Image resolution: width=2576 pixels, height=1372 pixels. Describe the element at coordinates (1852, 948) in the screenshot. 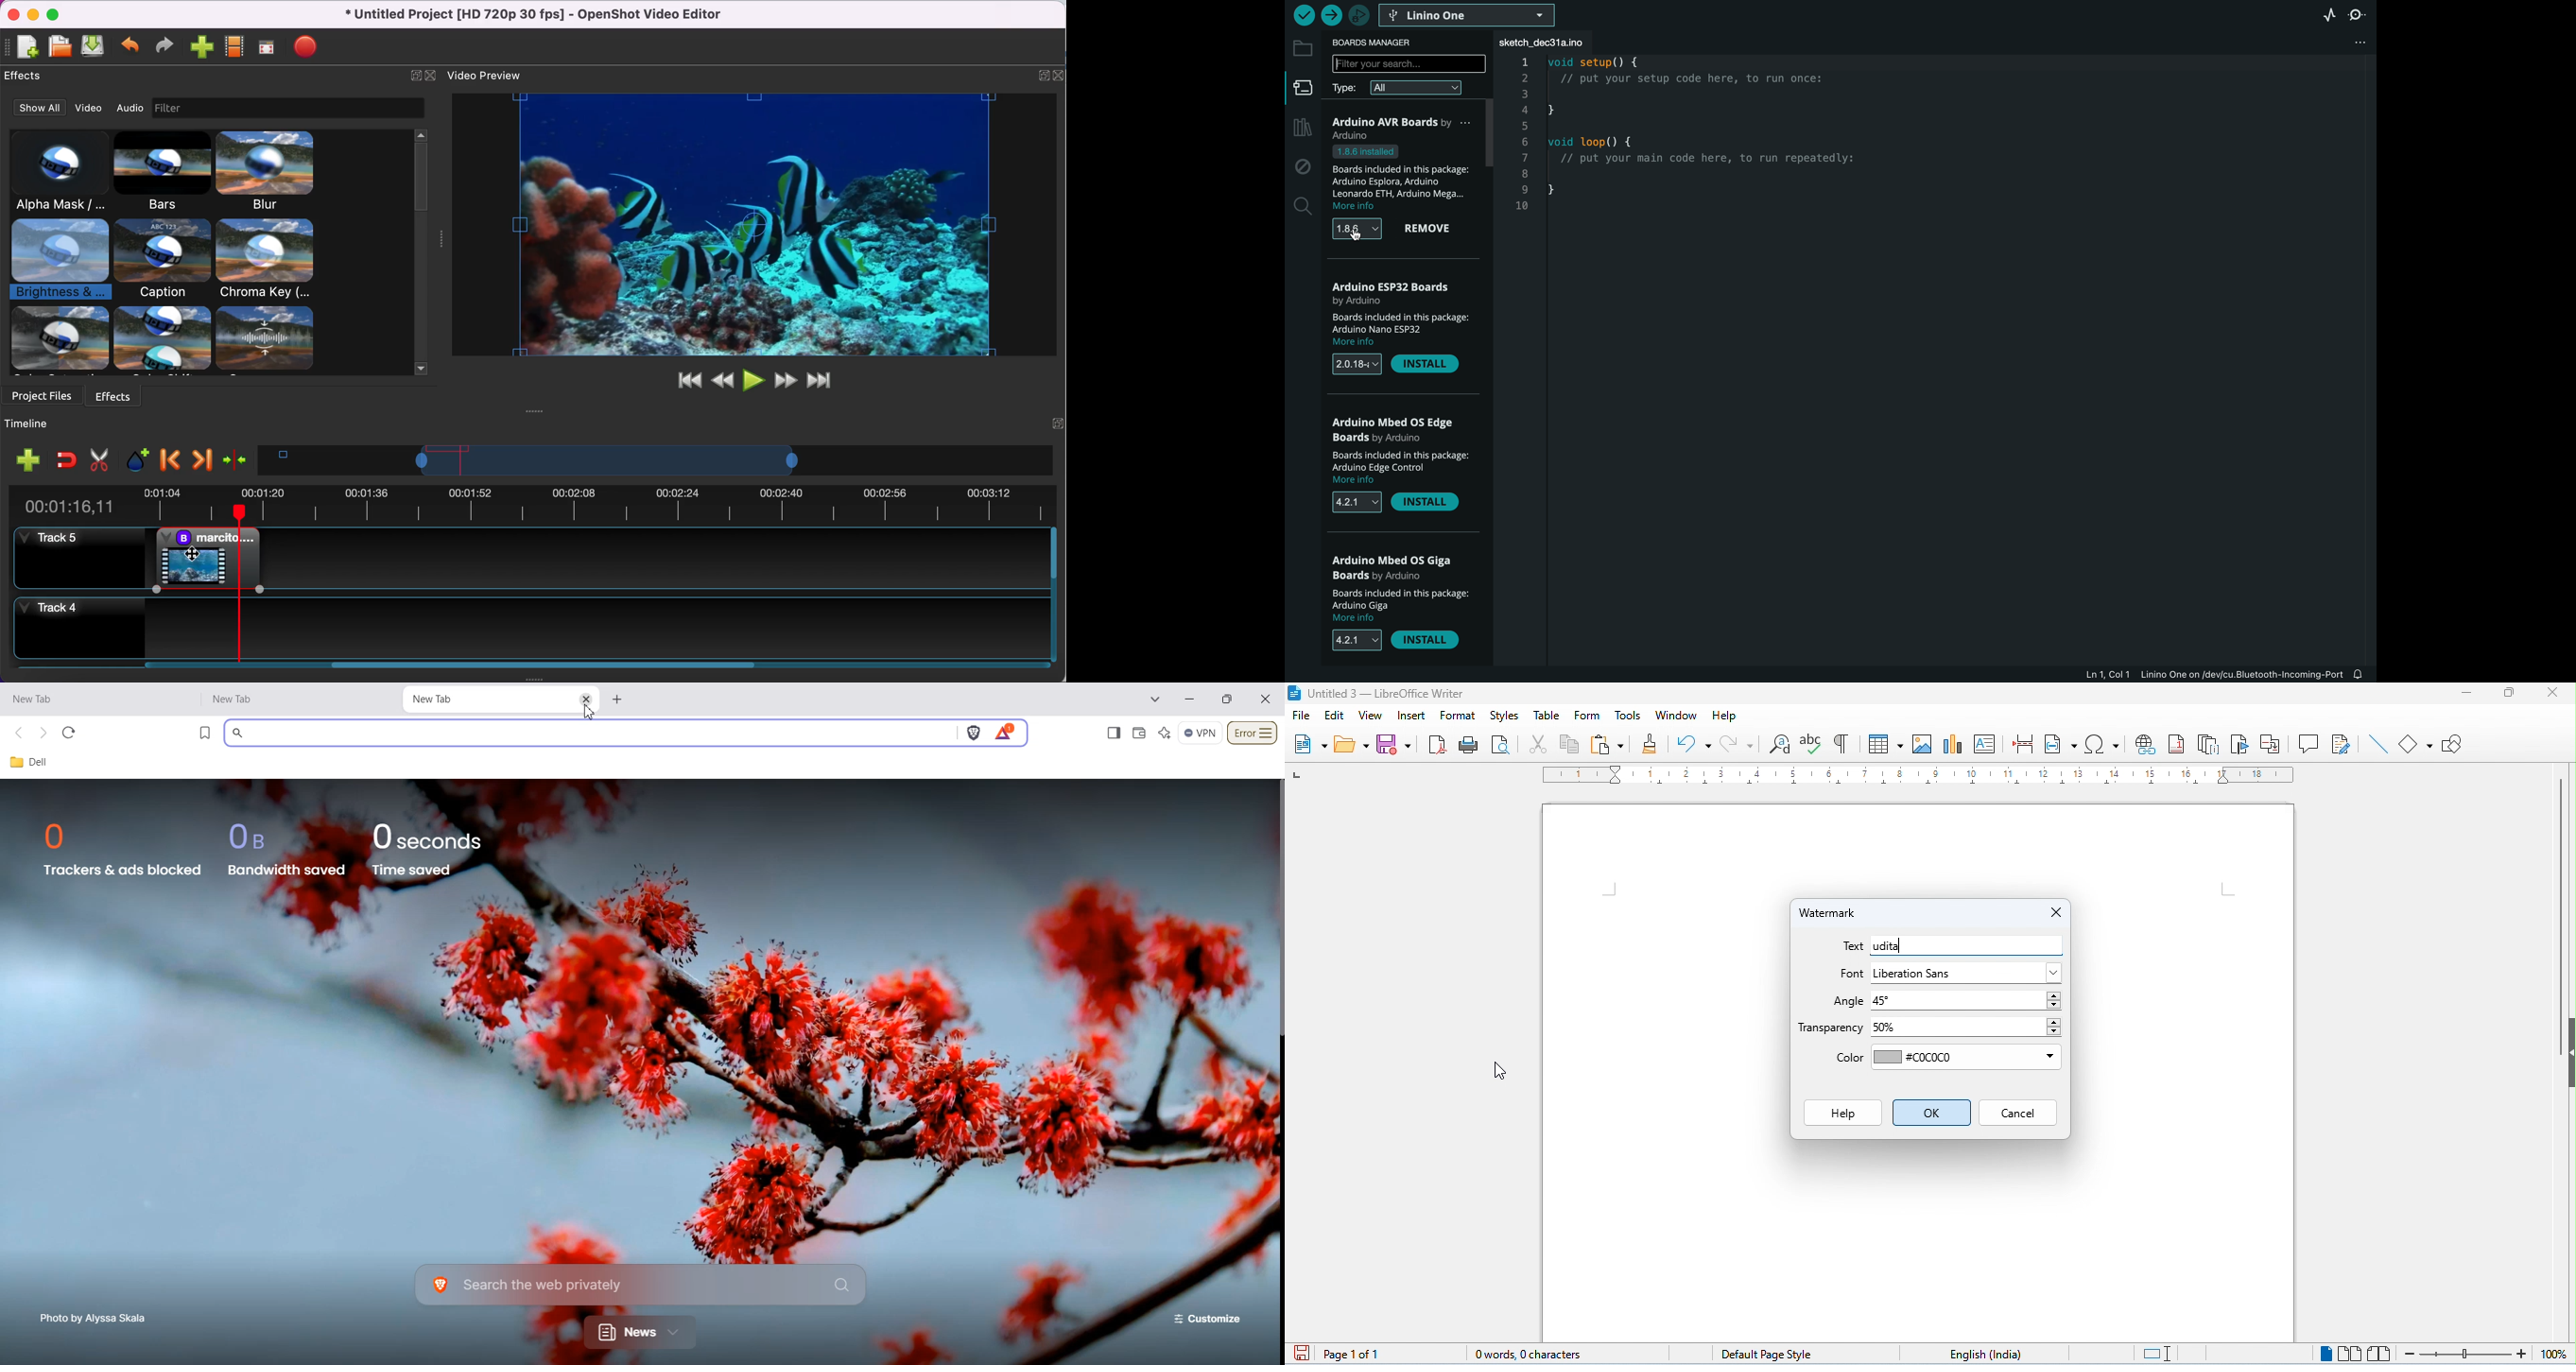

I see `text` at that location.